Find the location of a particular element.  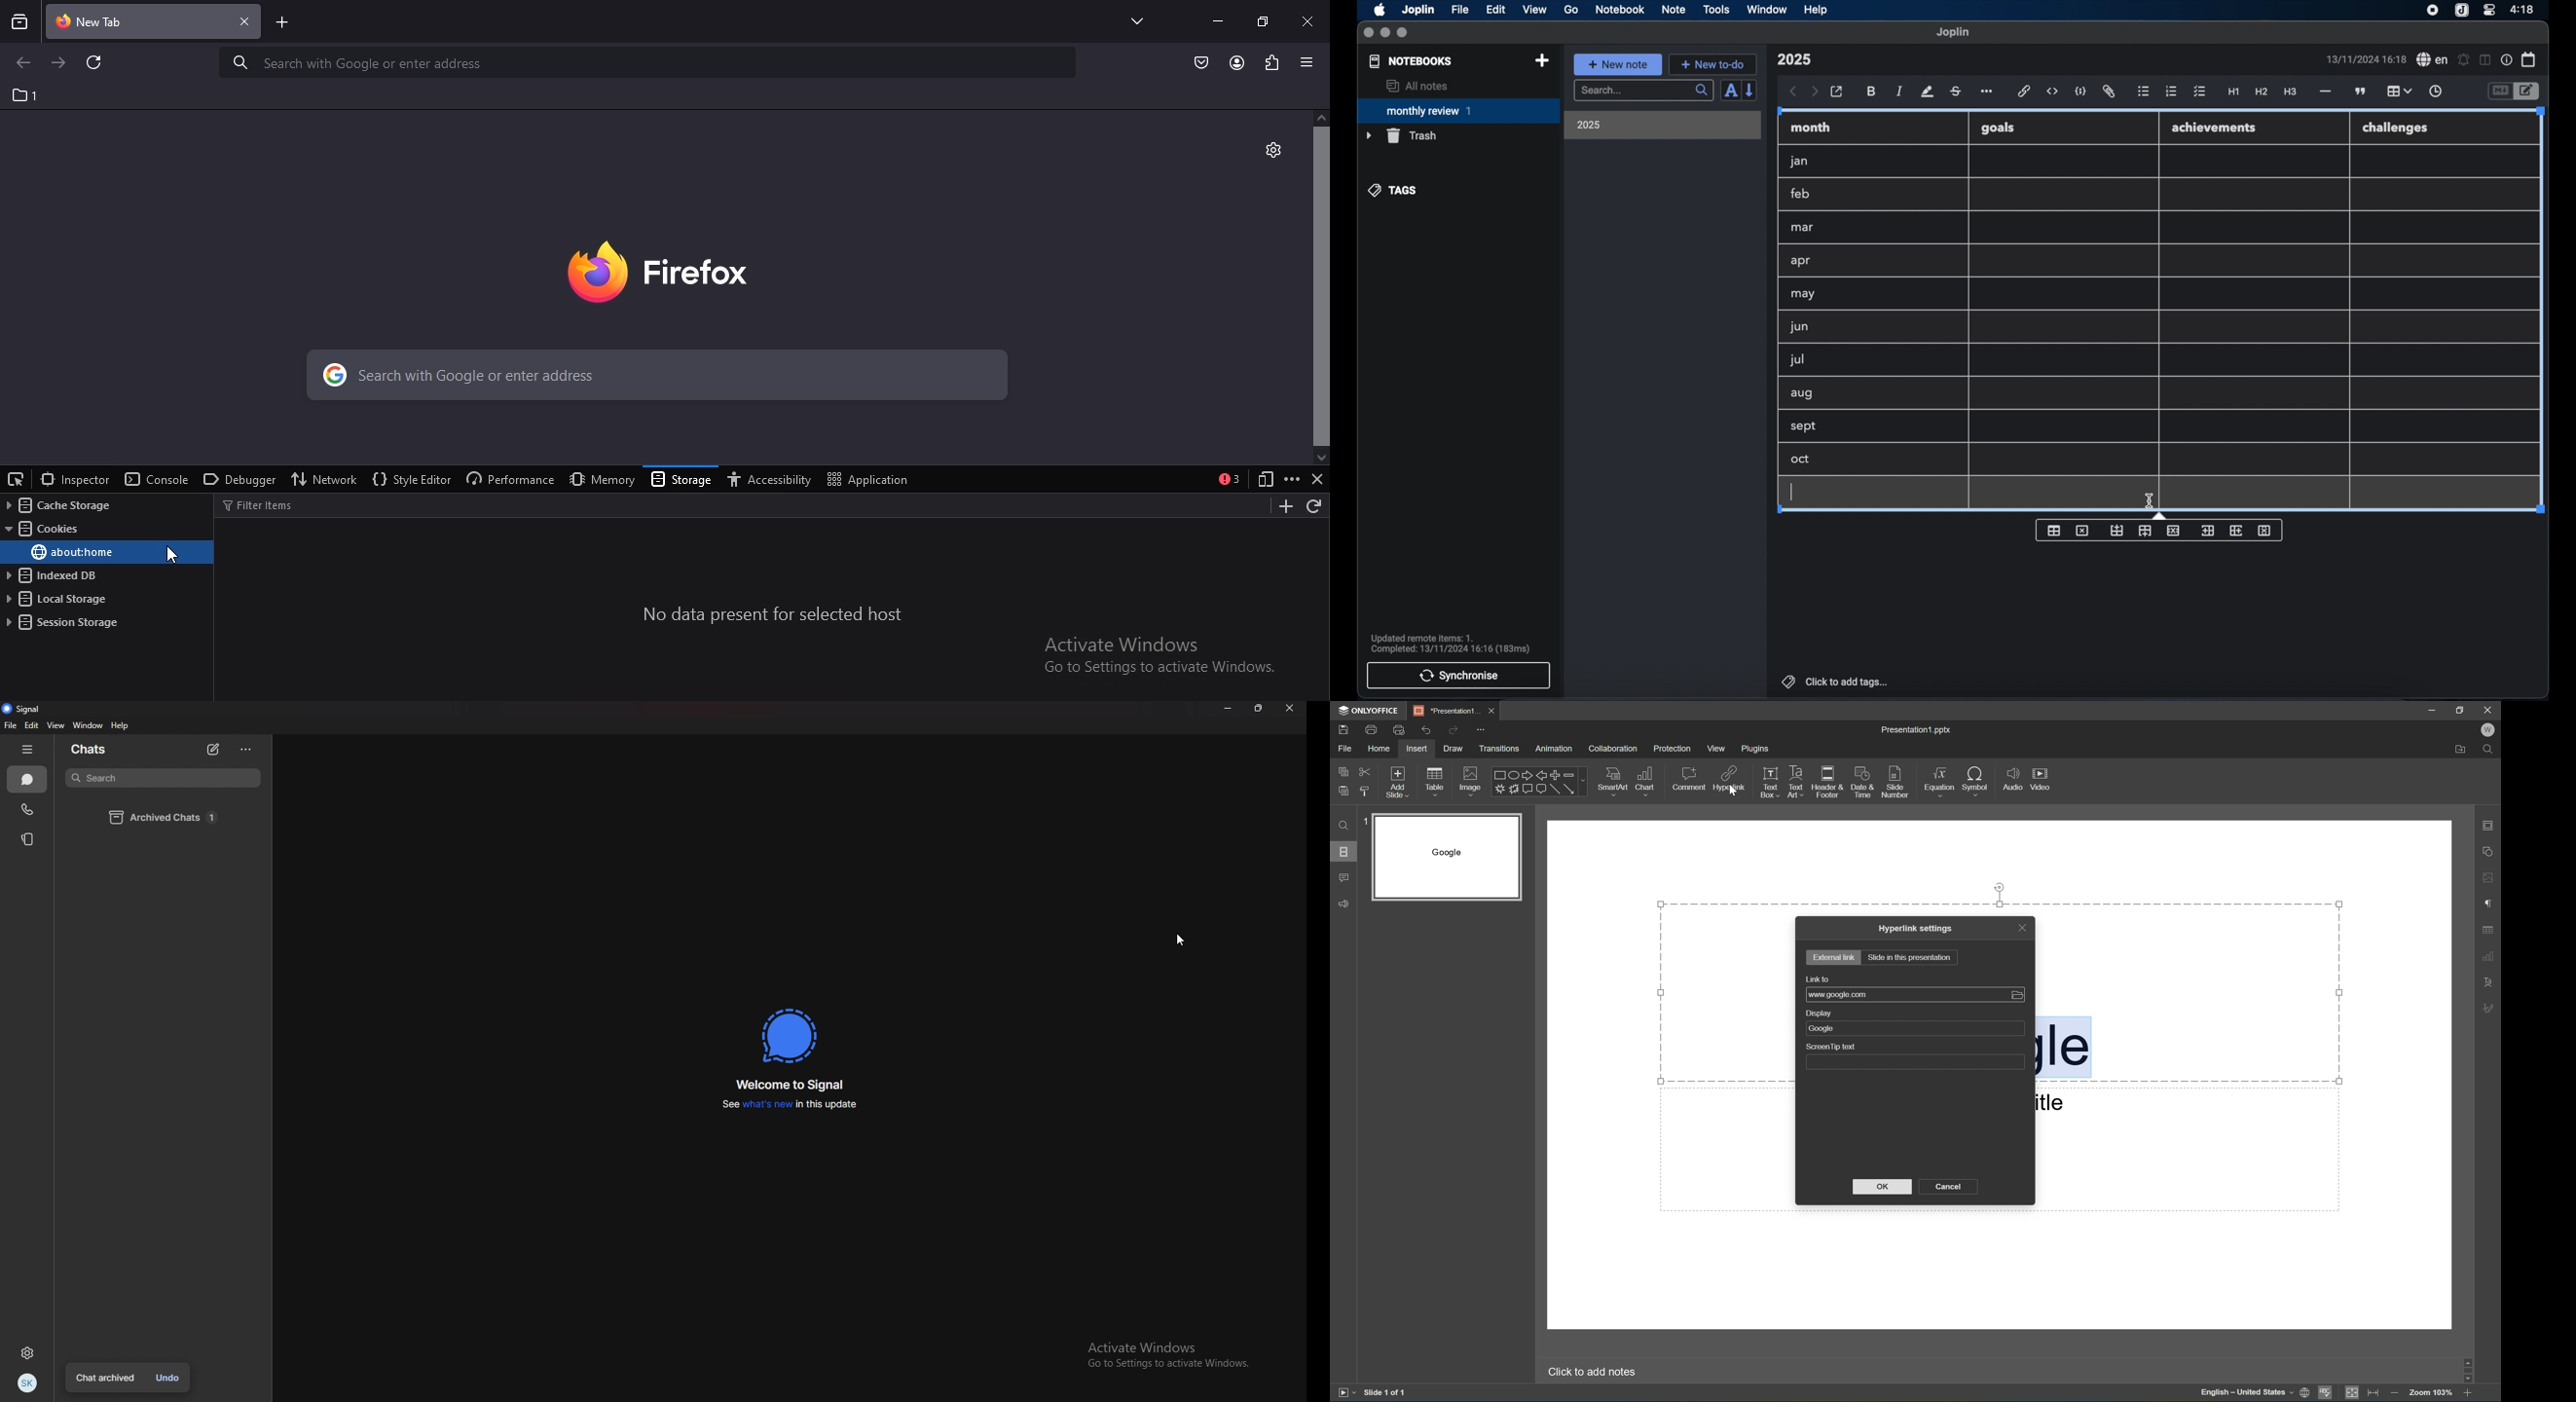

Hyperlink settings is located at coordinates (1916, 928).